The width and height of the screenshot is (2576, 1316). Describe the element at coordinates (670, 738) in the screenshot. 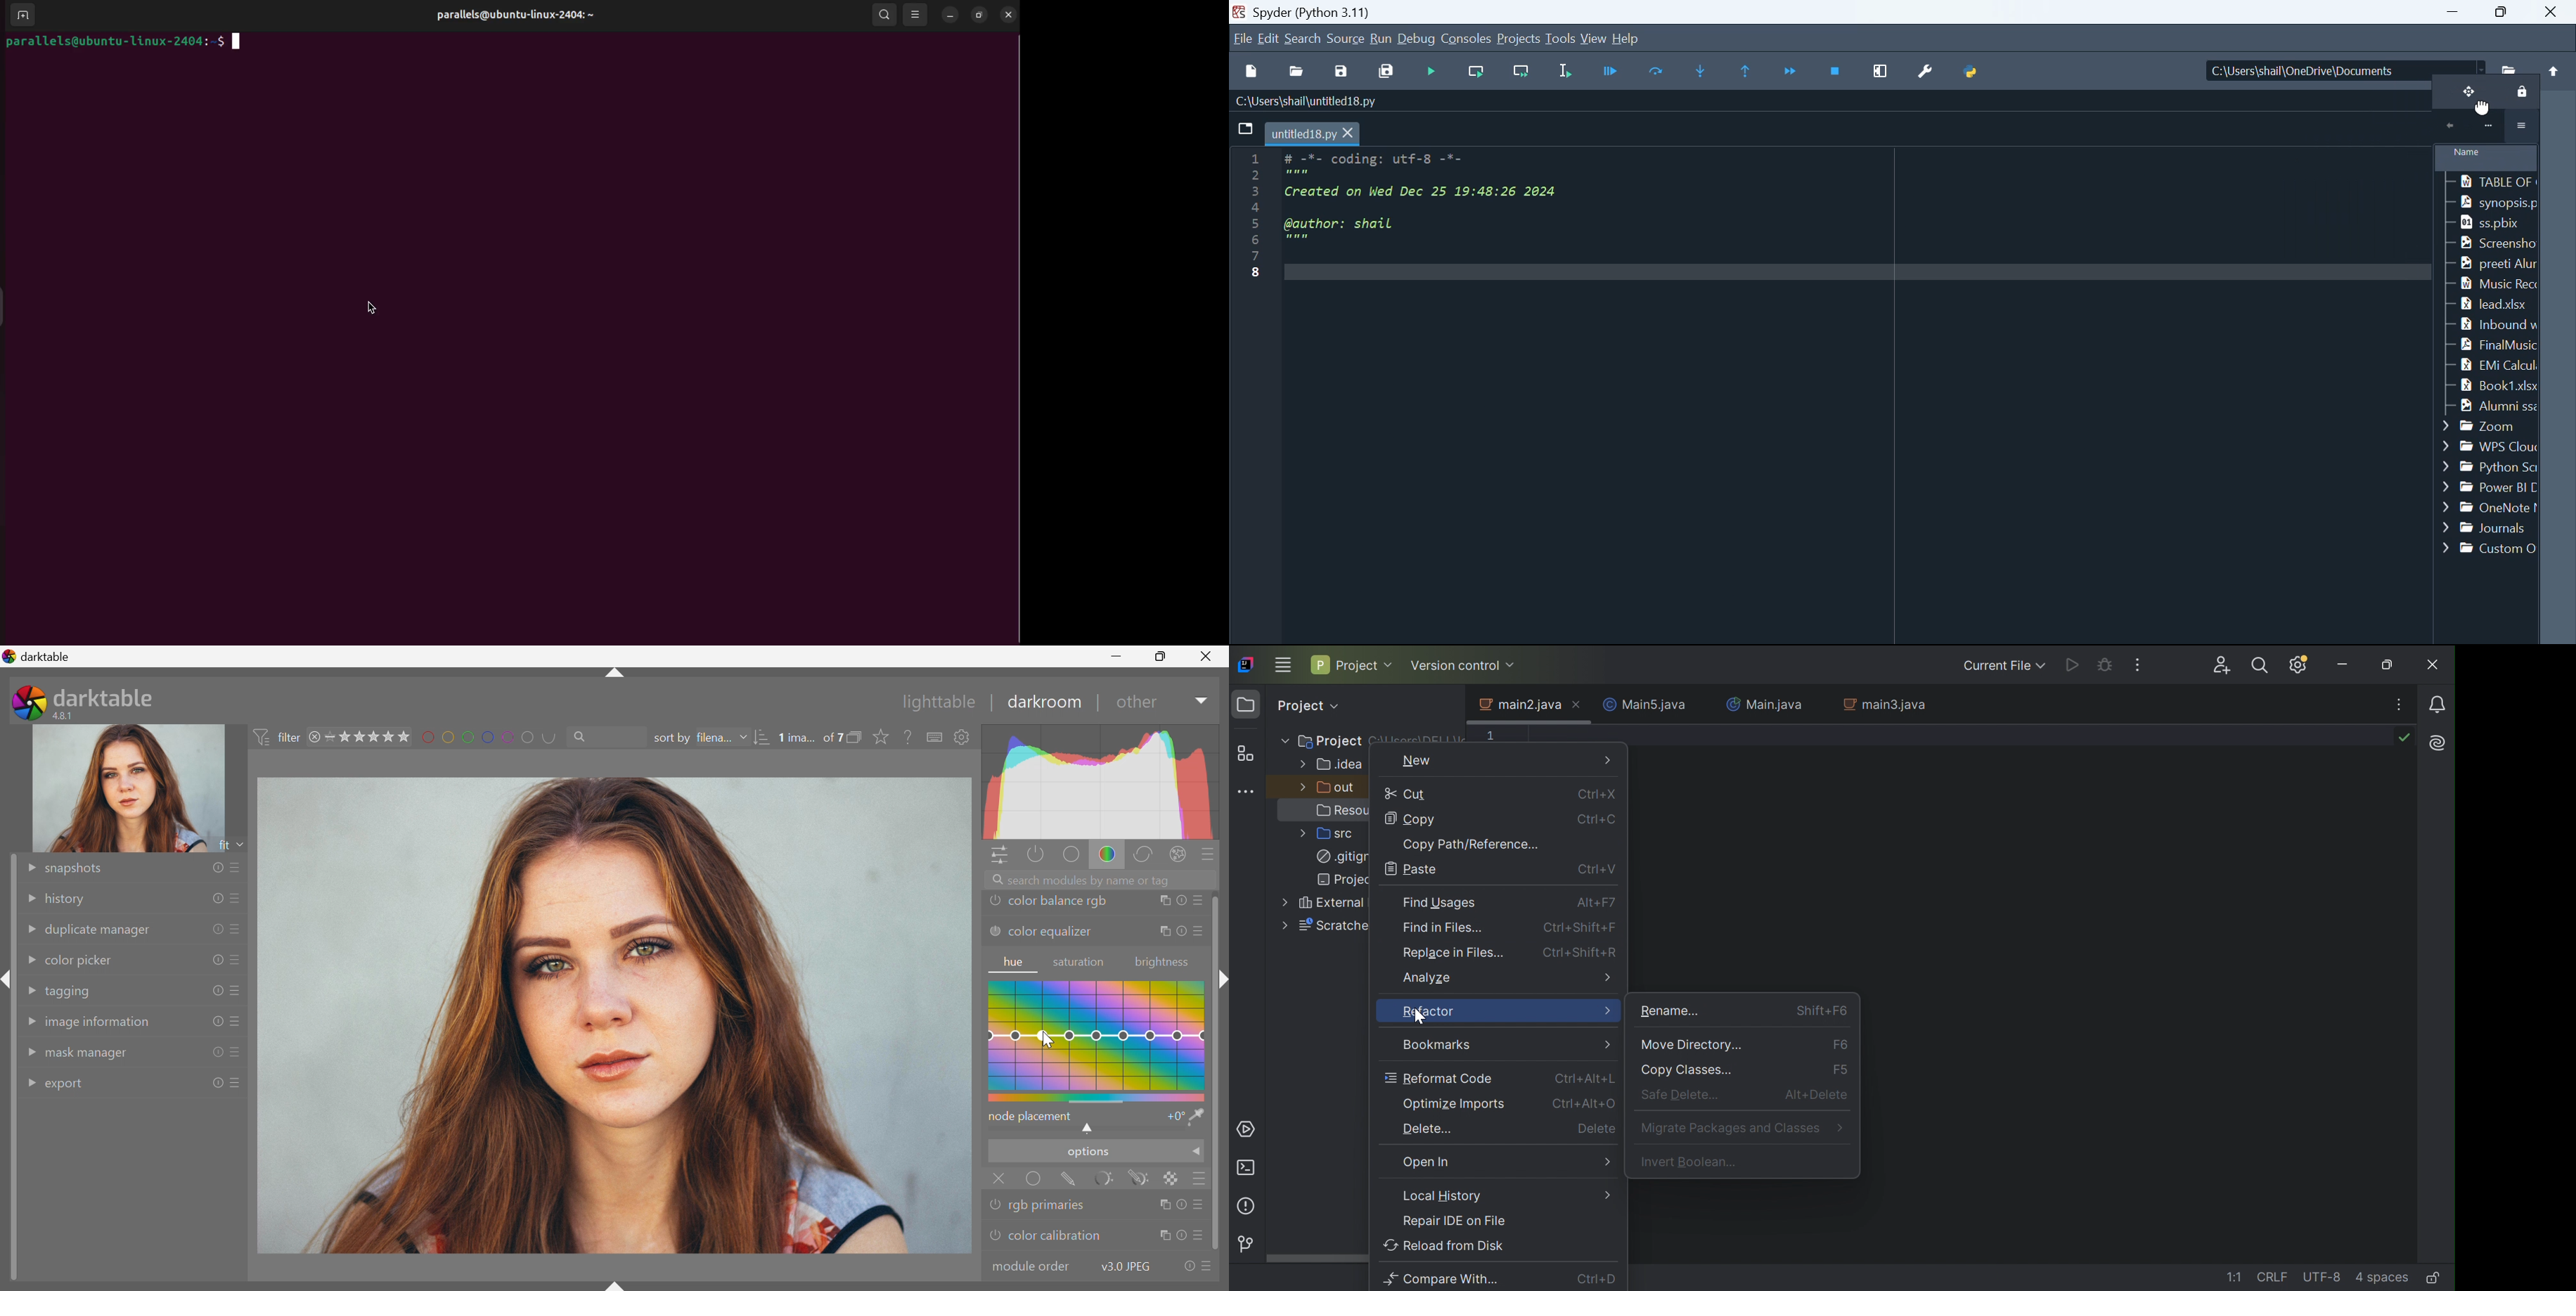

I see `sort by` at that location.